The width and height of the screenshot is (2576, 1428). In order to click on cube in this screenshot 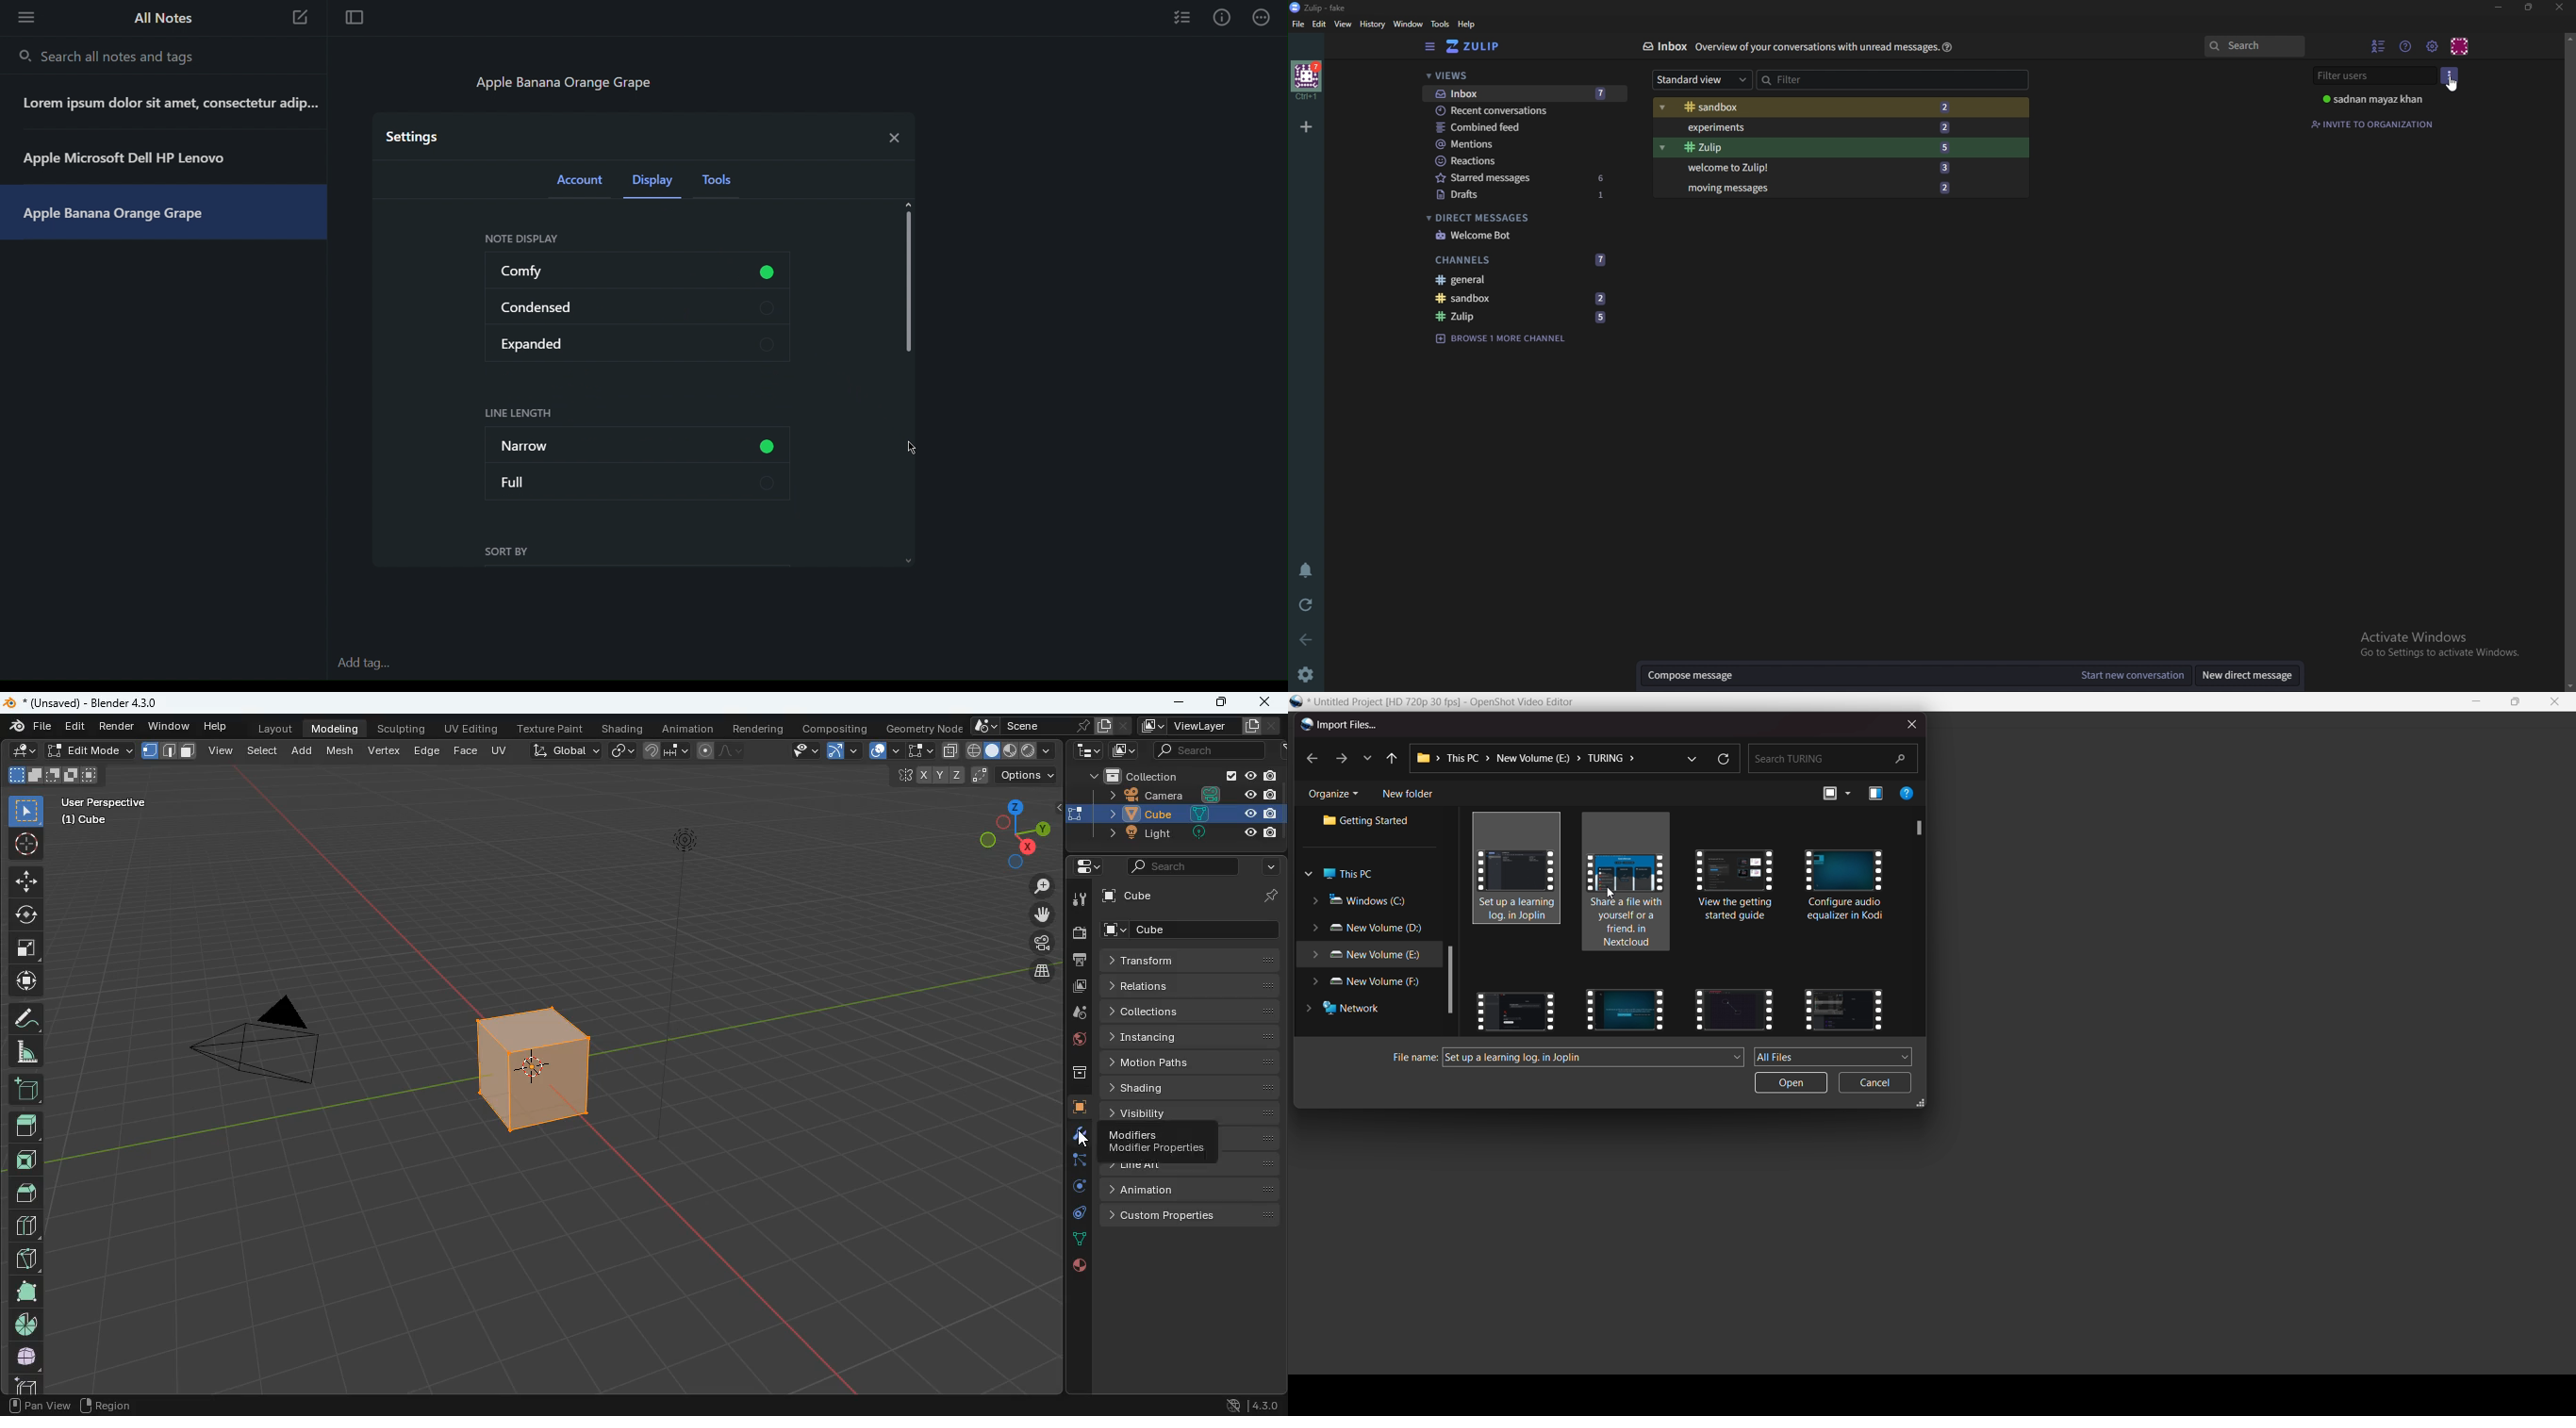, I will do `click(1197, 930)`.